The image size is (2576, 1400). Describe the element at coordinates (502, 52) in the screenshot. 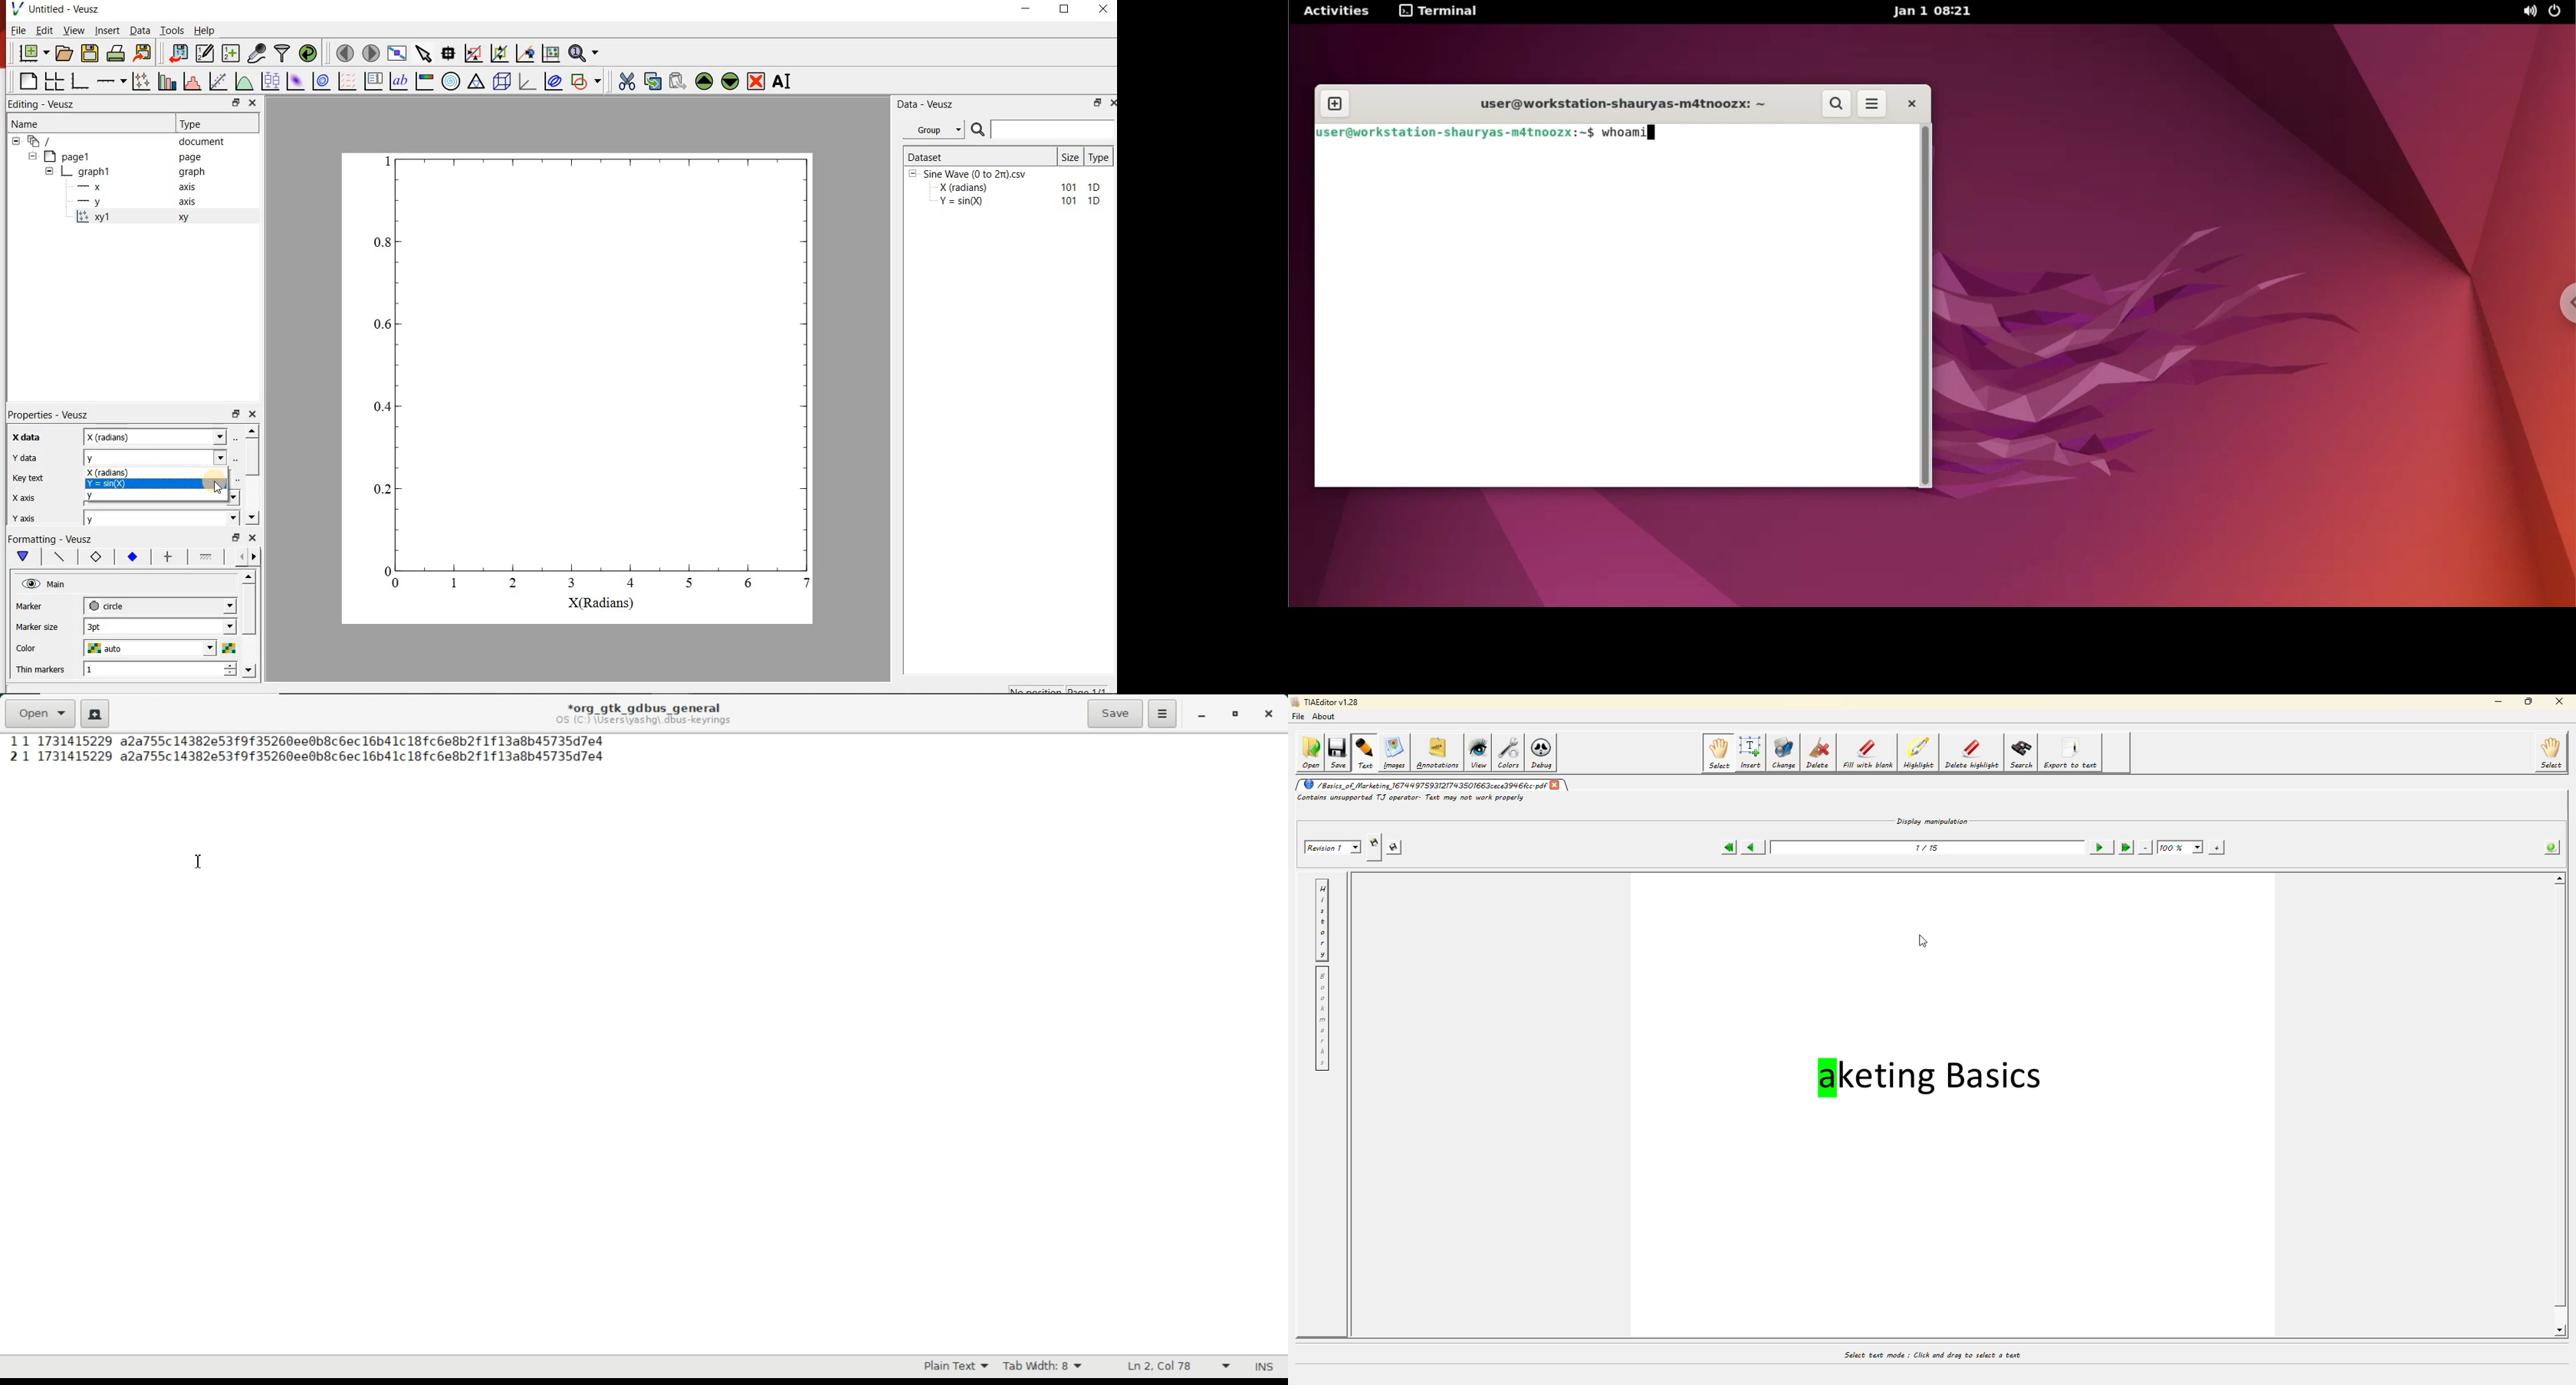

I see `click to zoom out` at that location.